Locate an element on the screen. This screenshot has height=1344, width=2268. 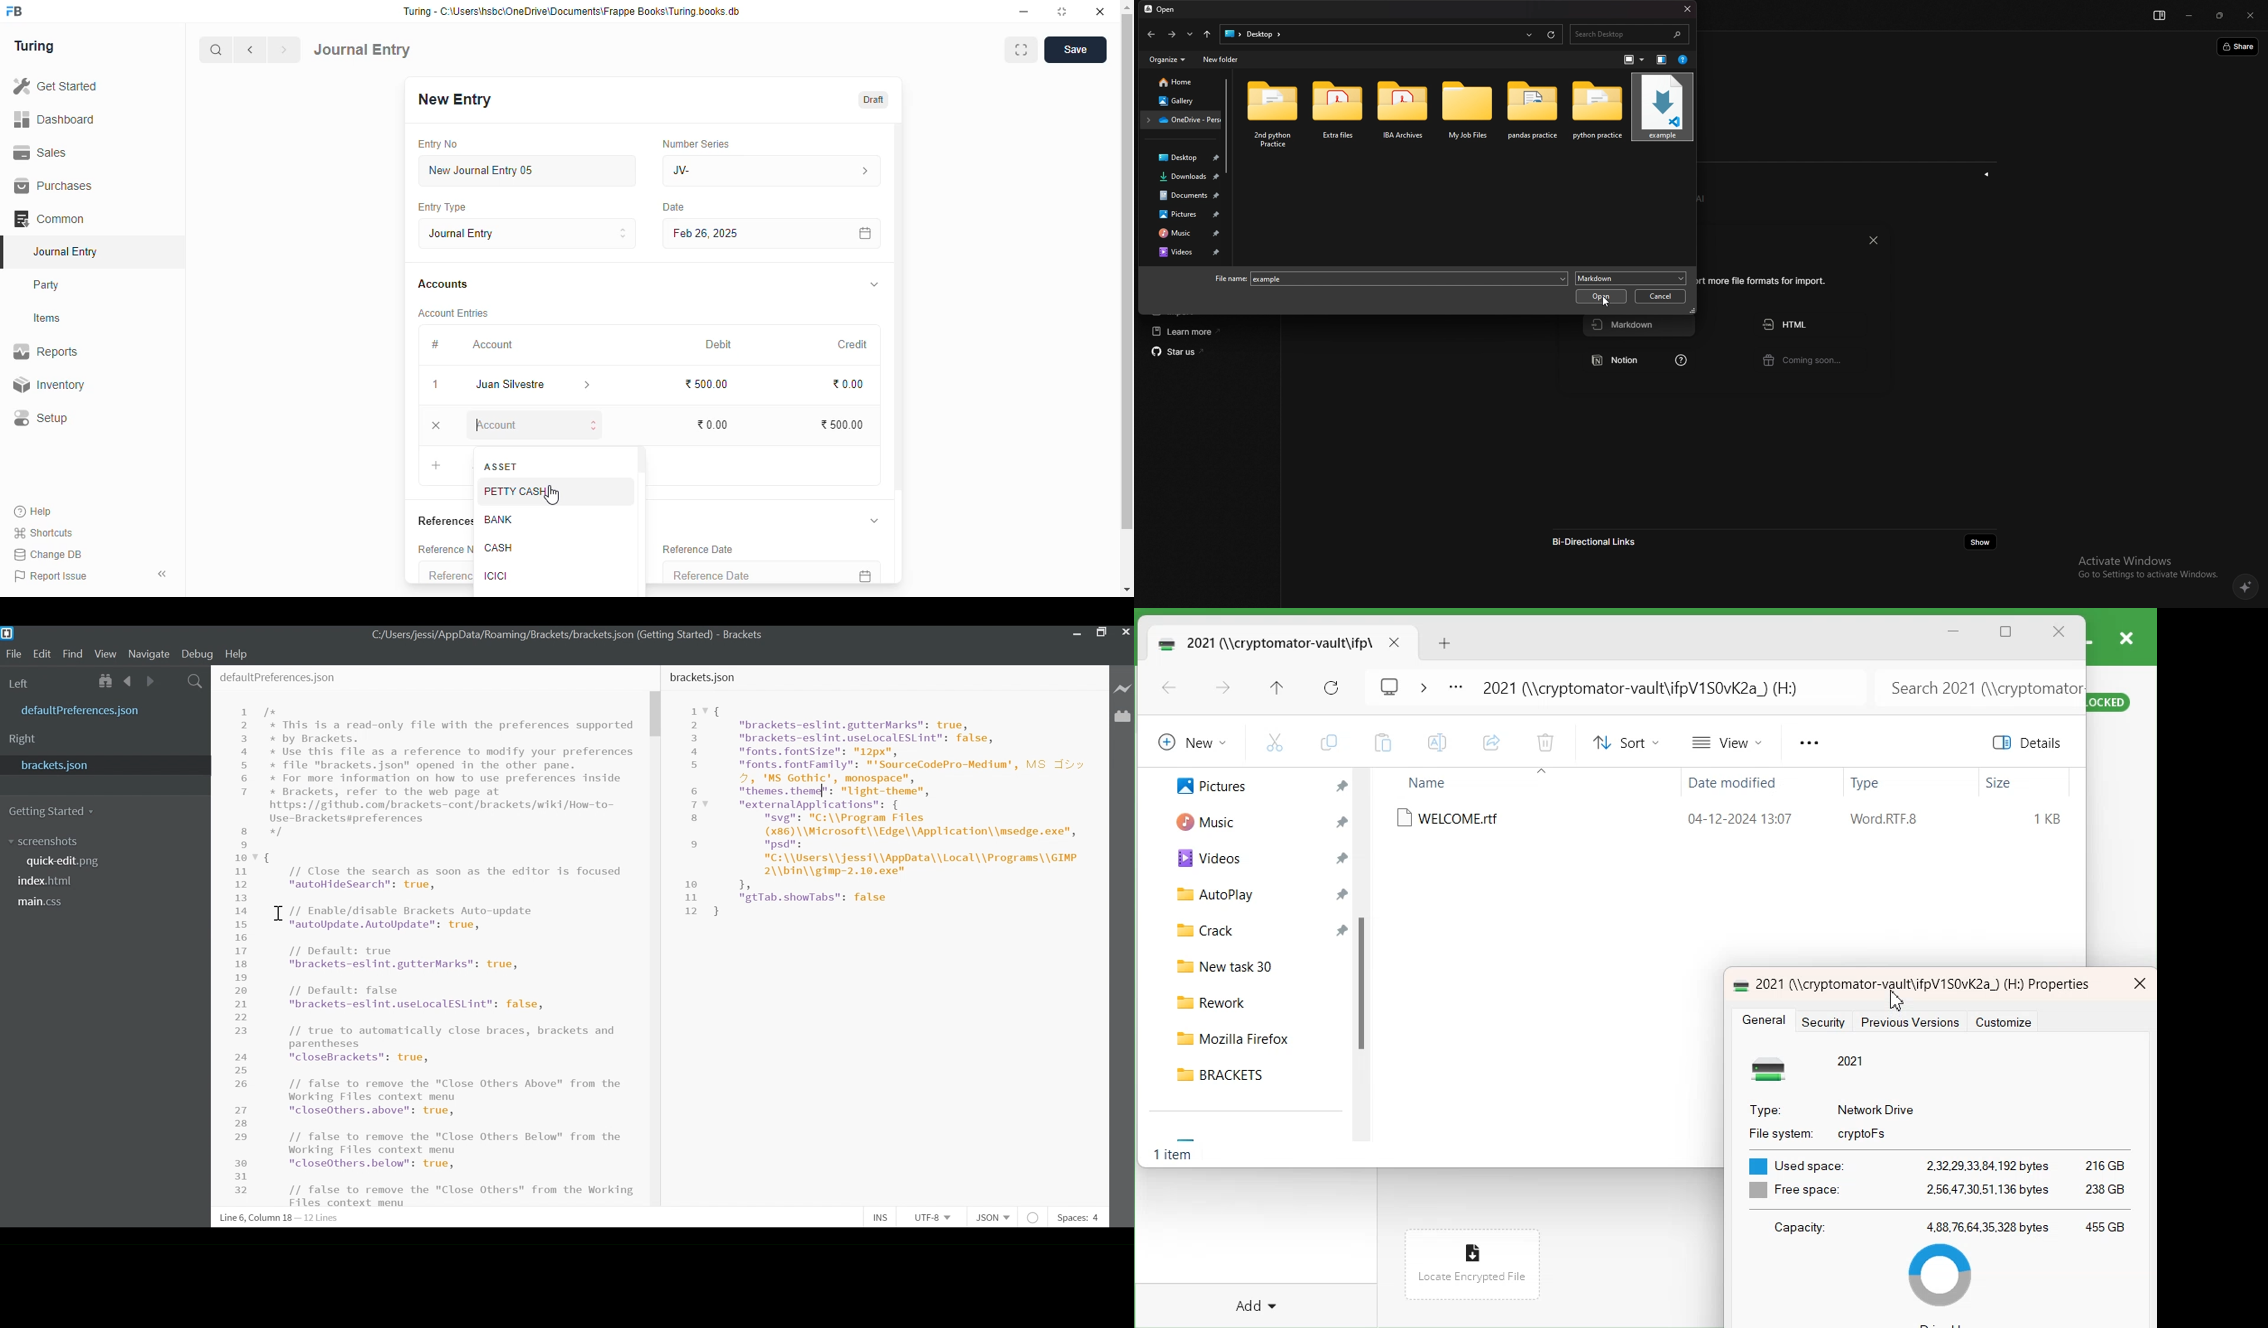
Search bar is located at coordinates (1978, 687).